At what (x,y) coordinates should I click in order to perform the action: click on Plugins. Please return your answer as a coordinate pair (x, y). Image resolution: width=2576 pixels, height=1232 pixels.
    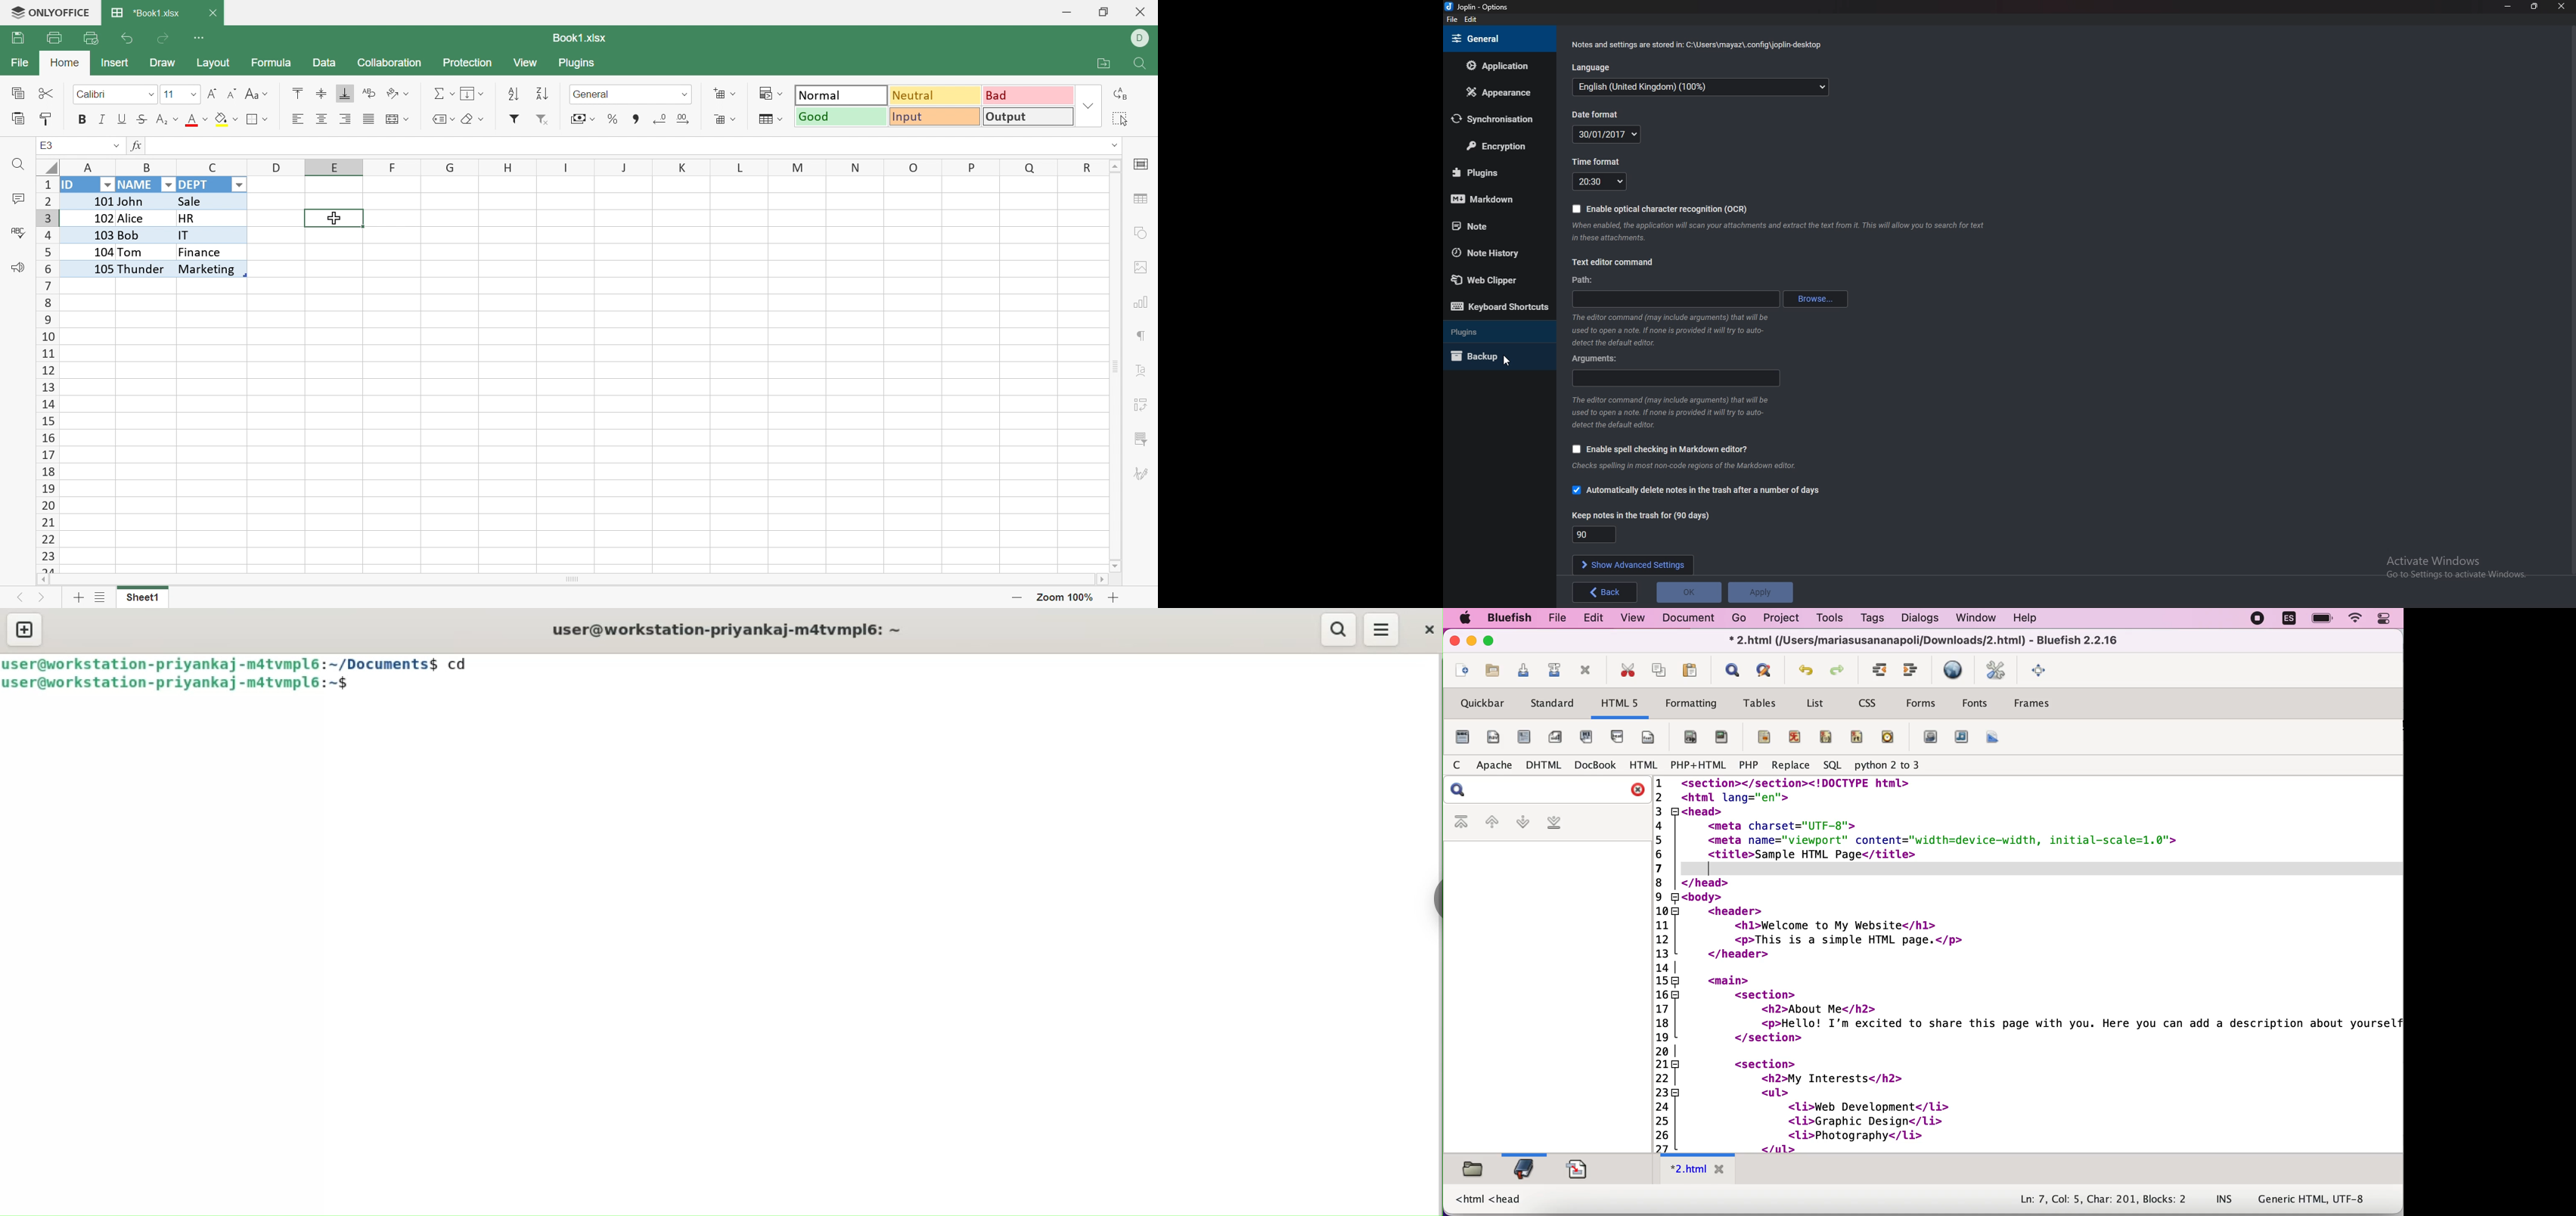
    Looking at the image, I should click on (1492, 173).